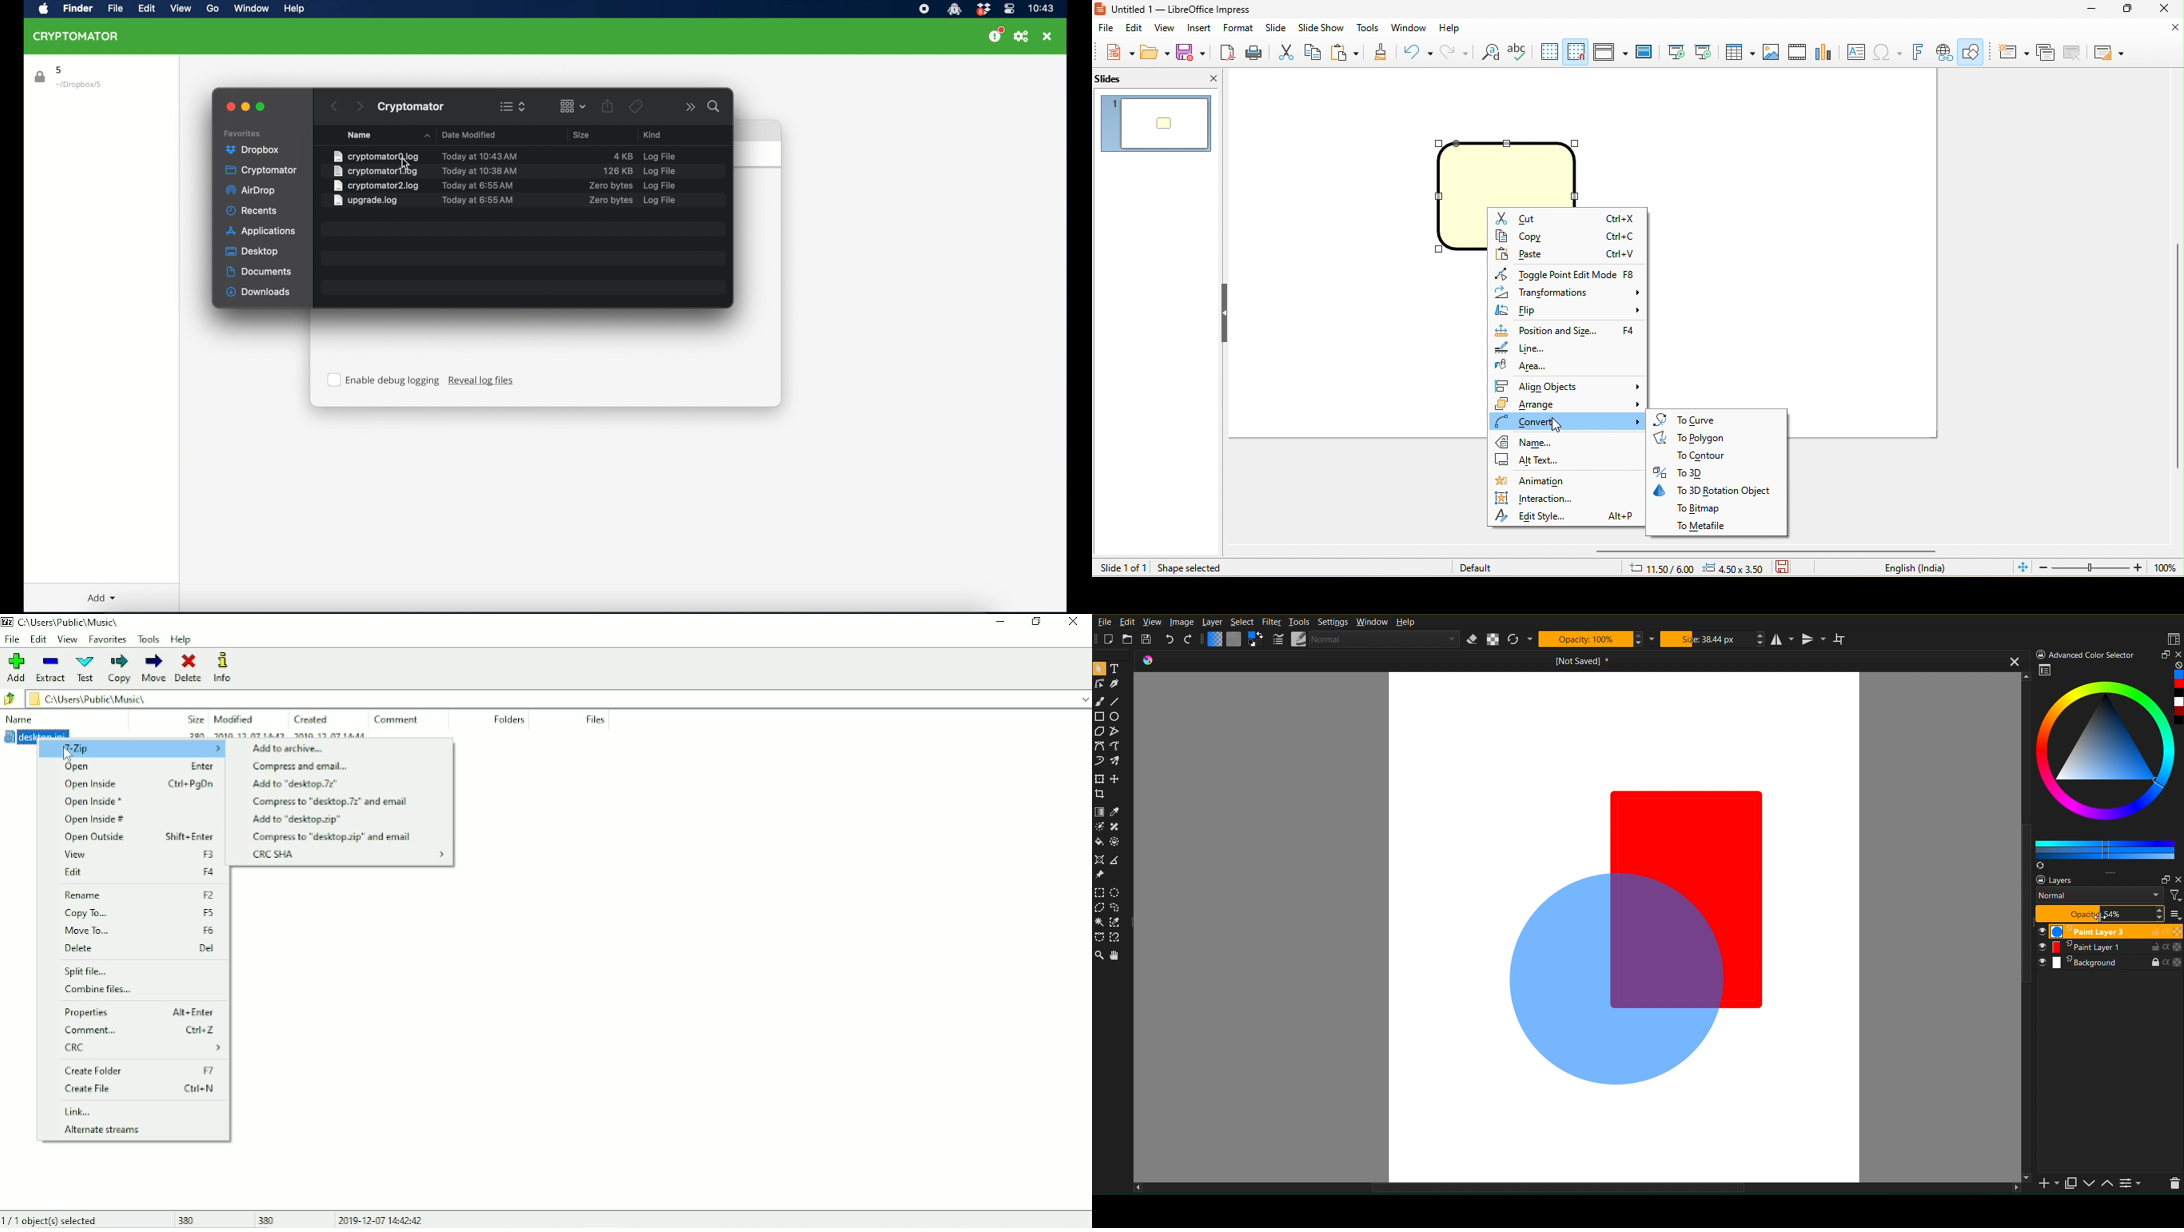  I want to click on special character, so click(1890, 52).